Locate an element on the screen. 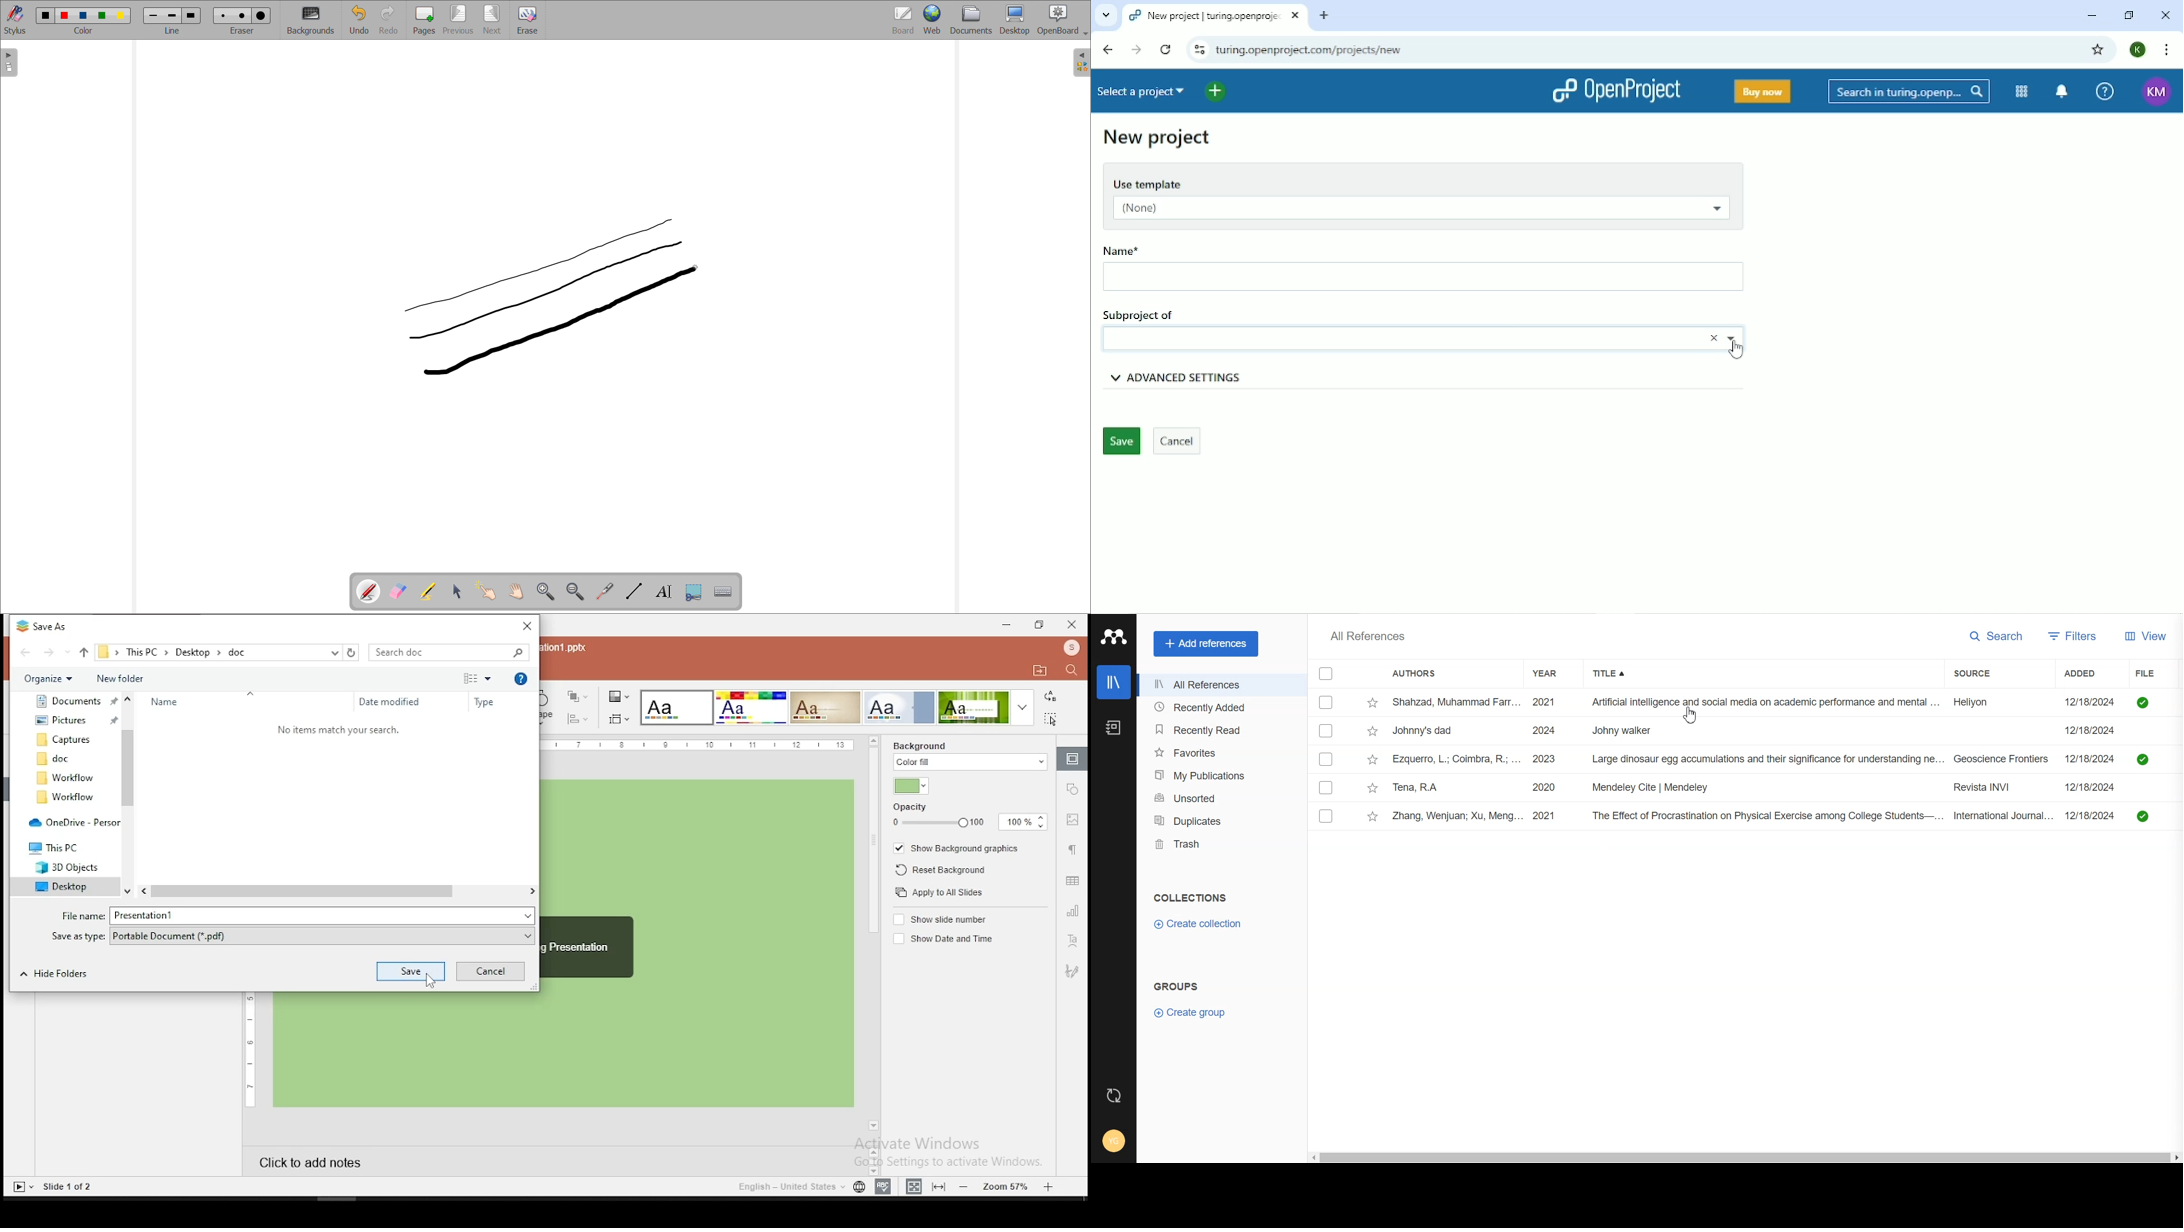 This screenshot has height=1232, width=2184. This PC is located at coordinates (59, 849).